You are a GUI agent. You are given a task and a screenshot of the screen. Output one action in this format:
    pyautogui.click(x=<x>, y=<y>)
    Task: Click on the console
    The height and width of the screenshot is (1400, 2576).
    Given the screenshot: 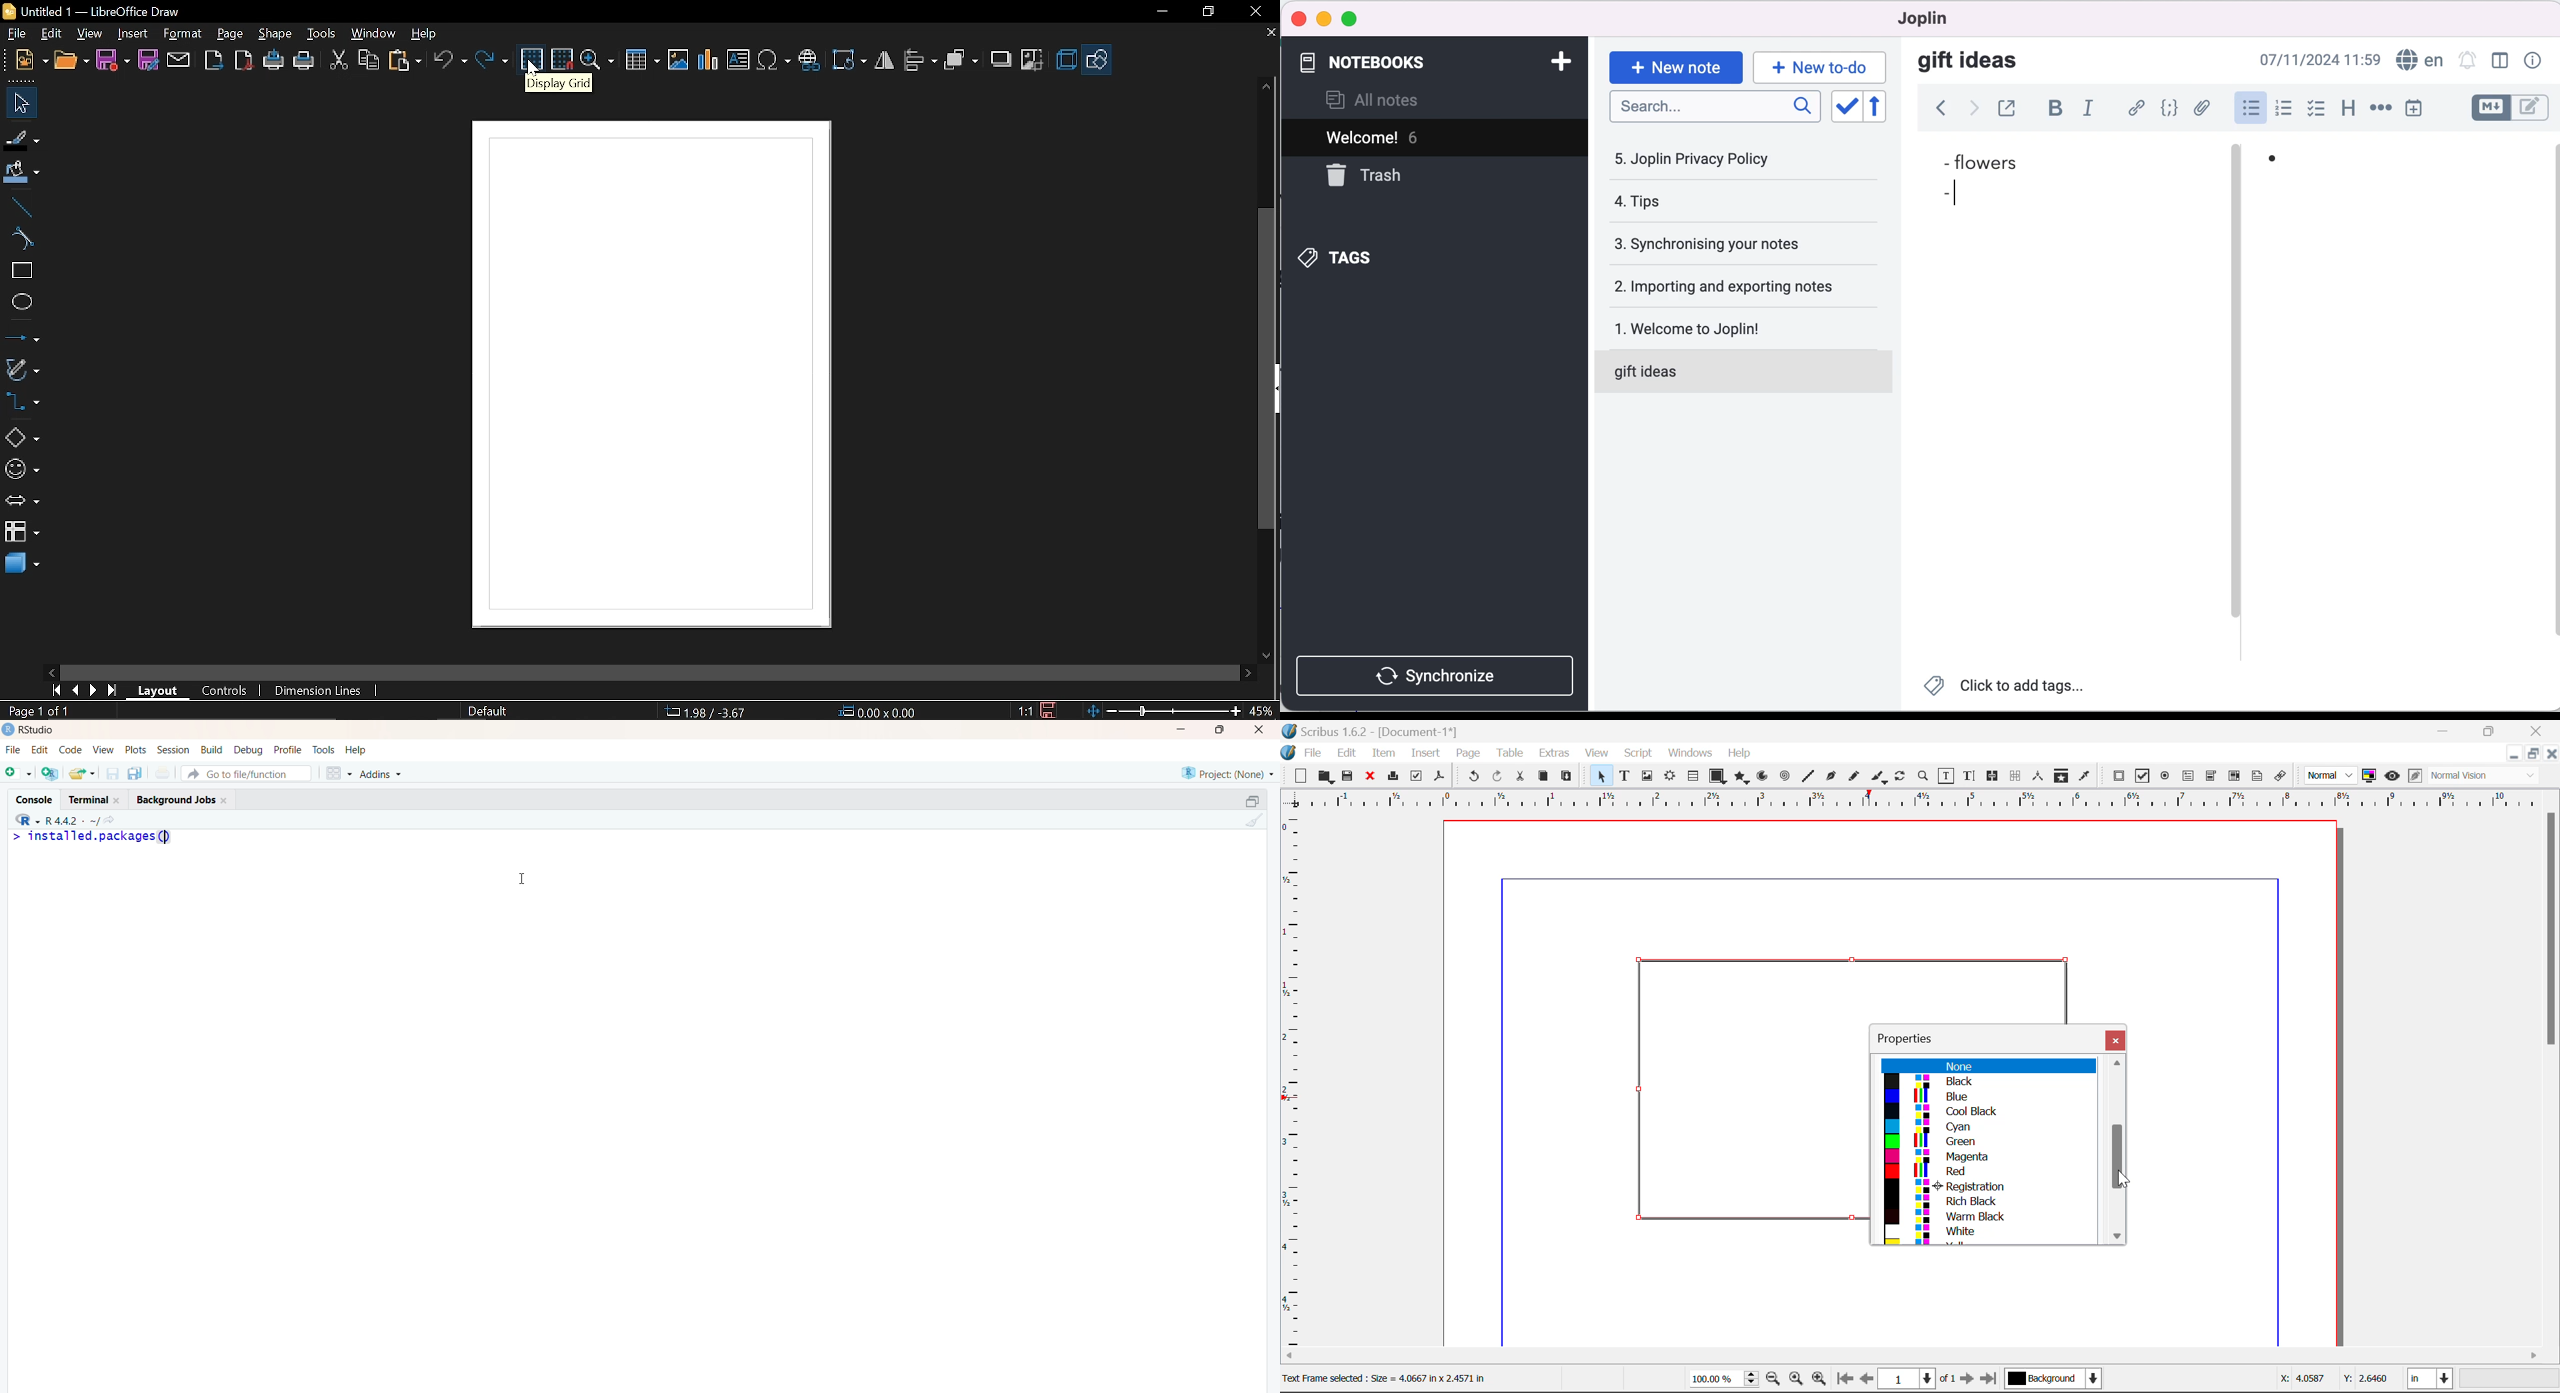 What is the action you would take?
    pyautogui.click(x=33, y=801)
    